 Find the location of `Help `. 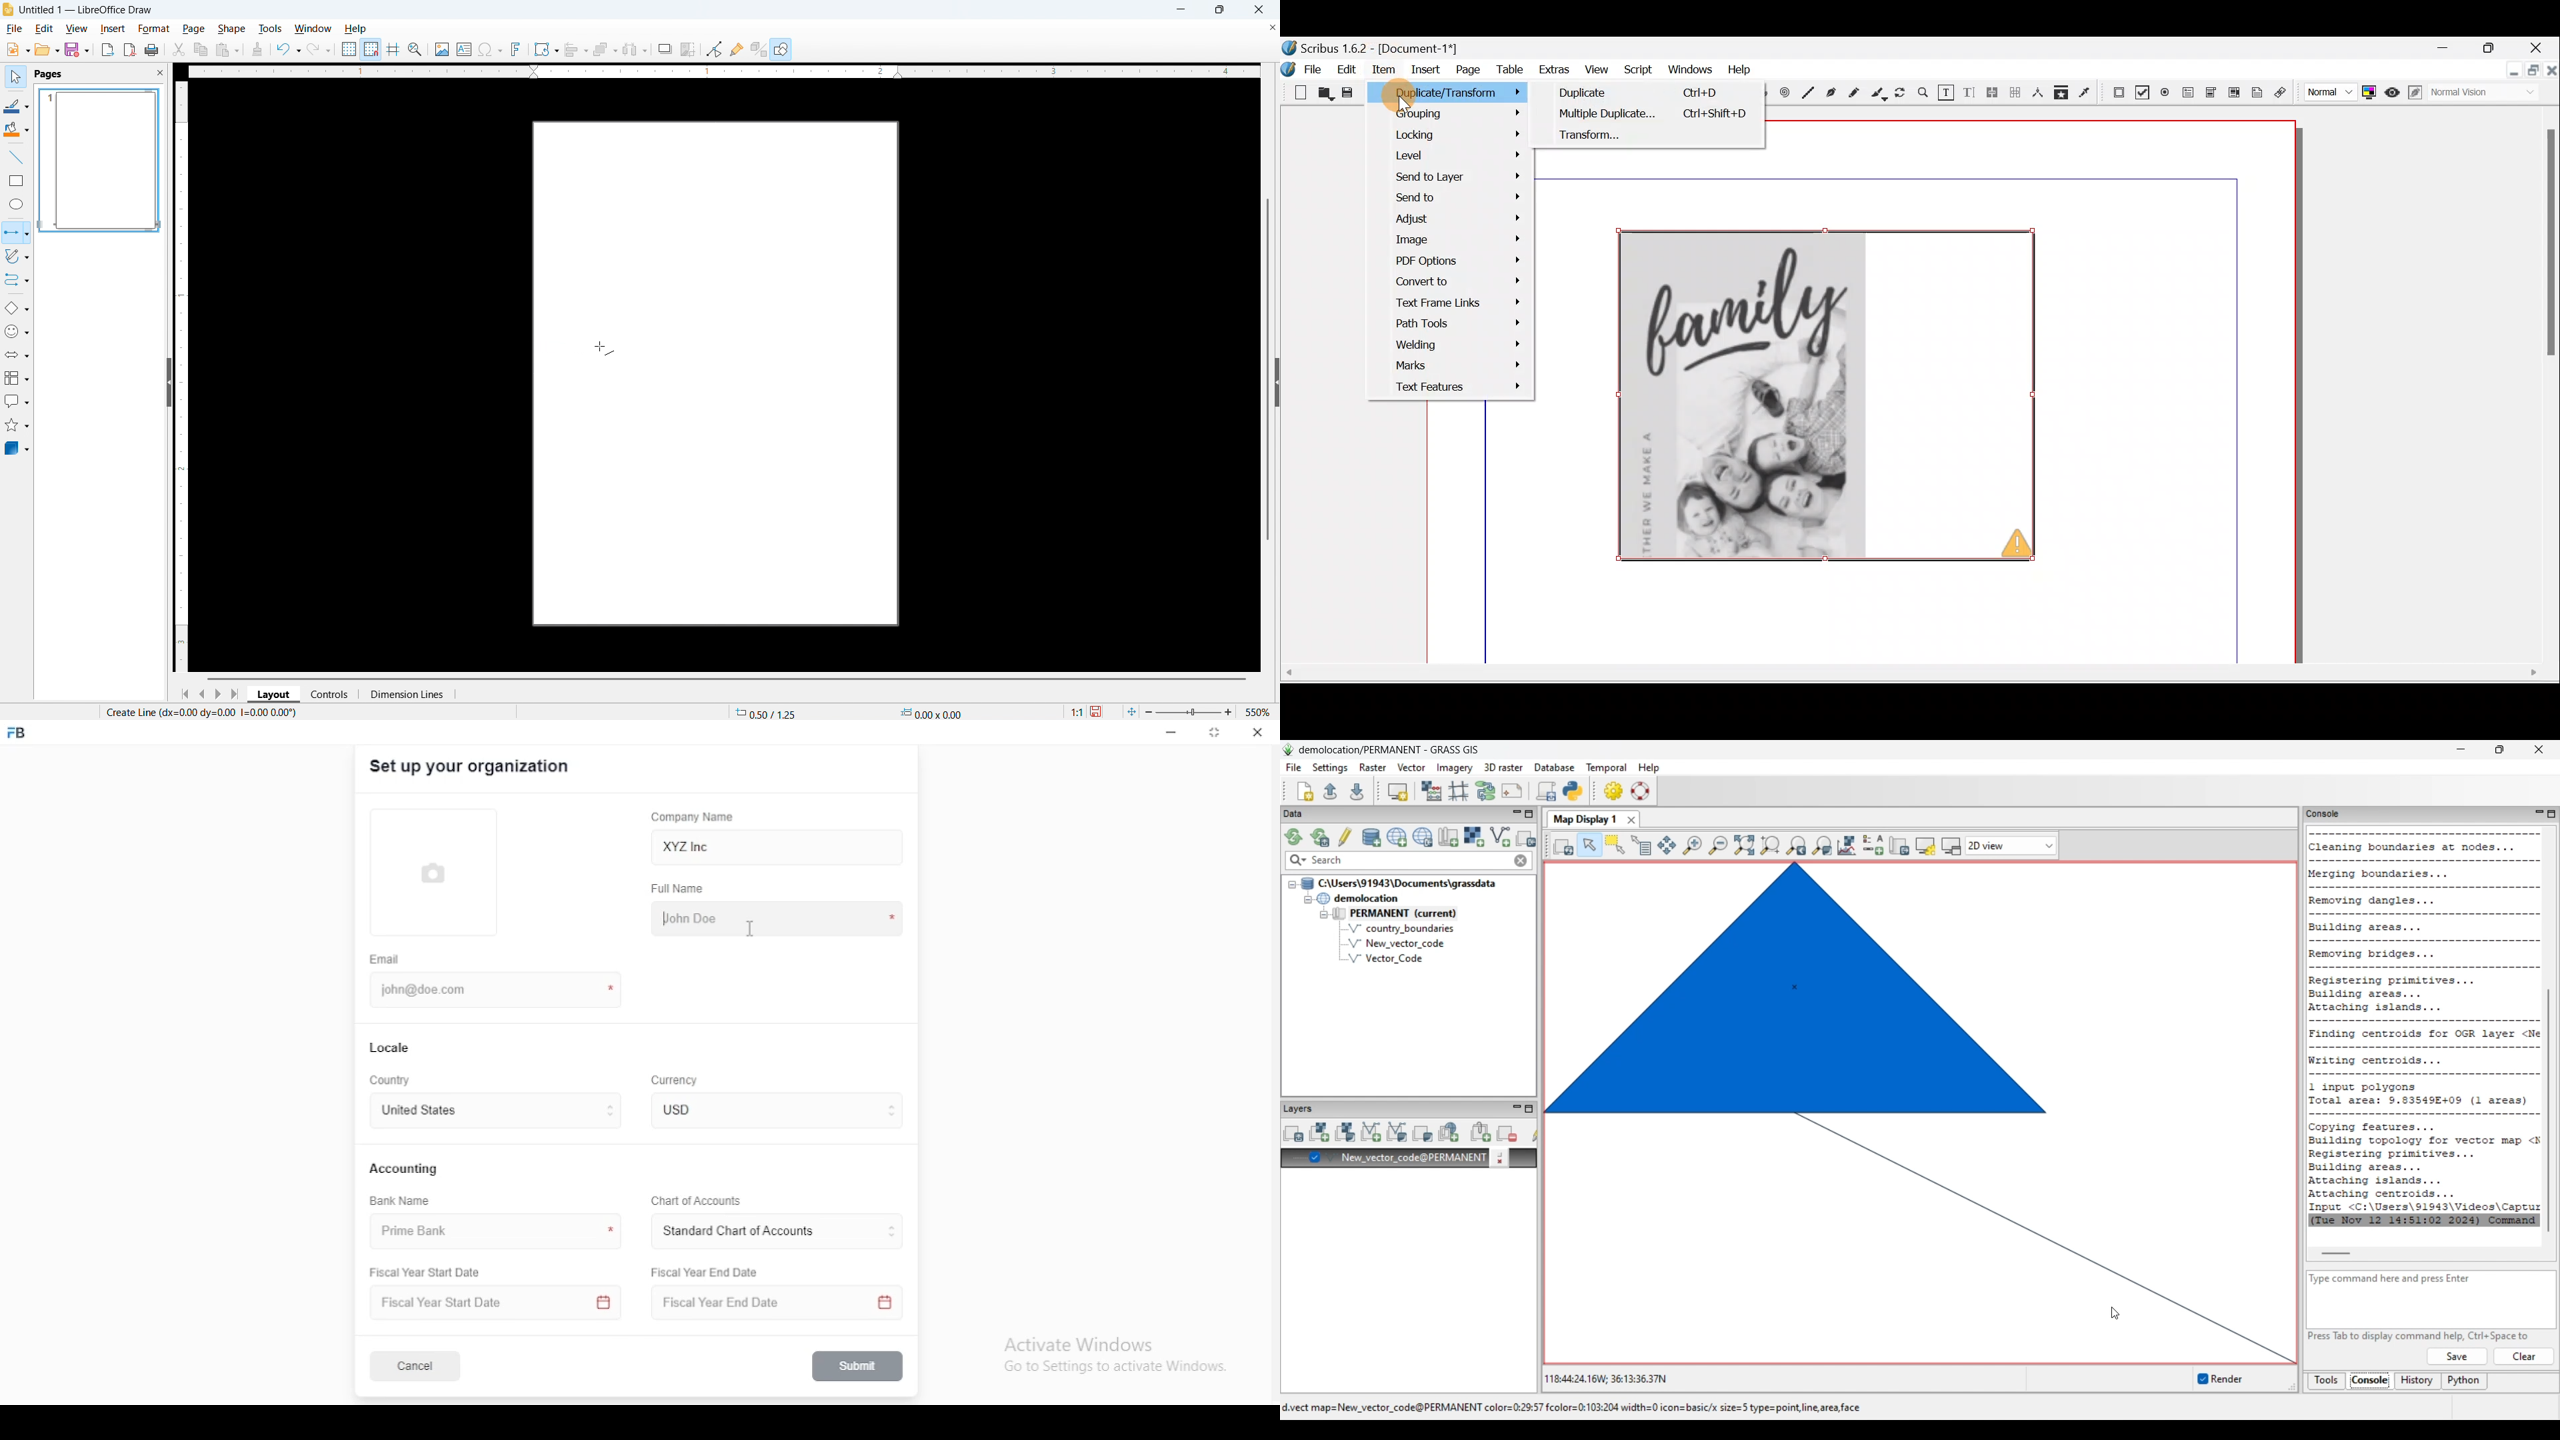

Help  is located at coordinates (355, 29).